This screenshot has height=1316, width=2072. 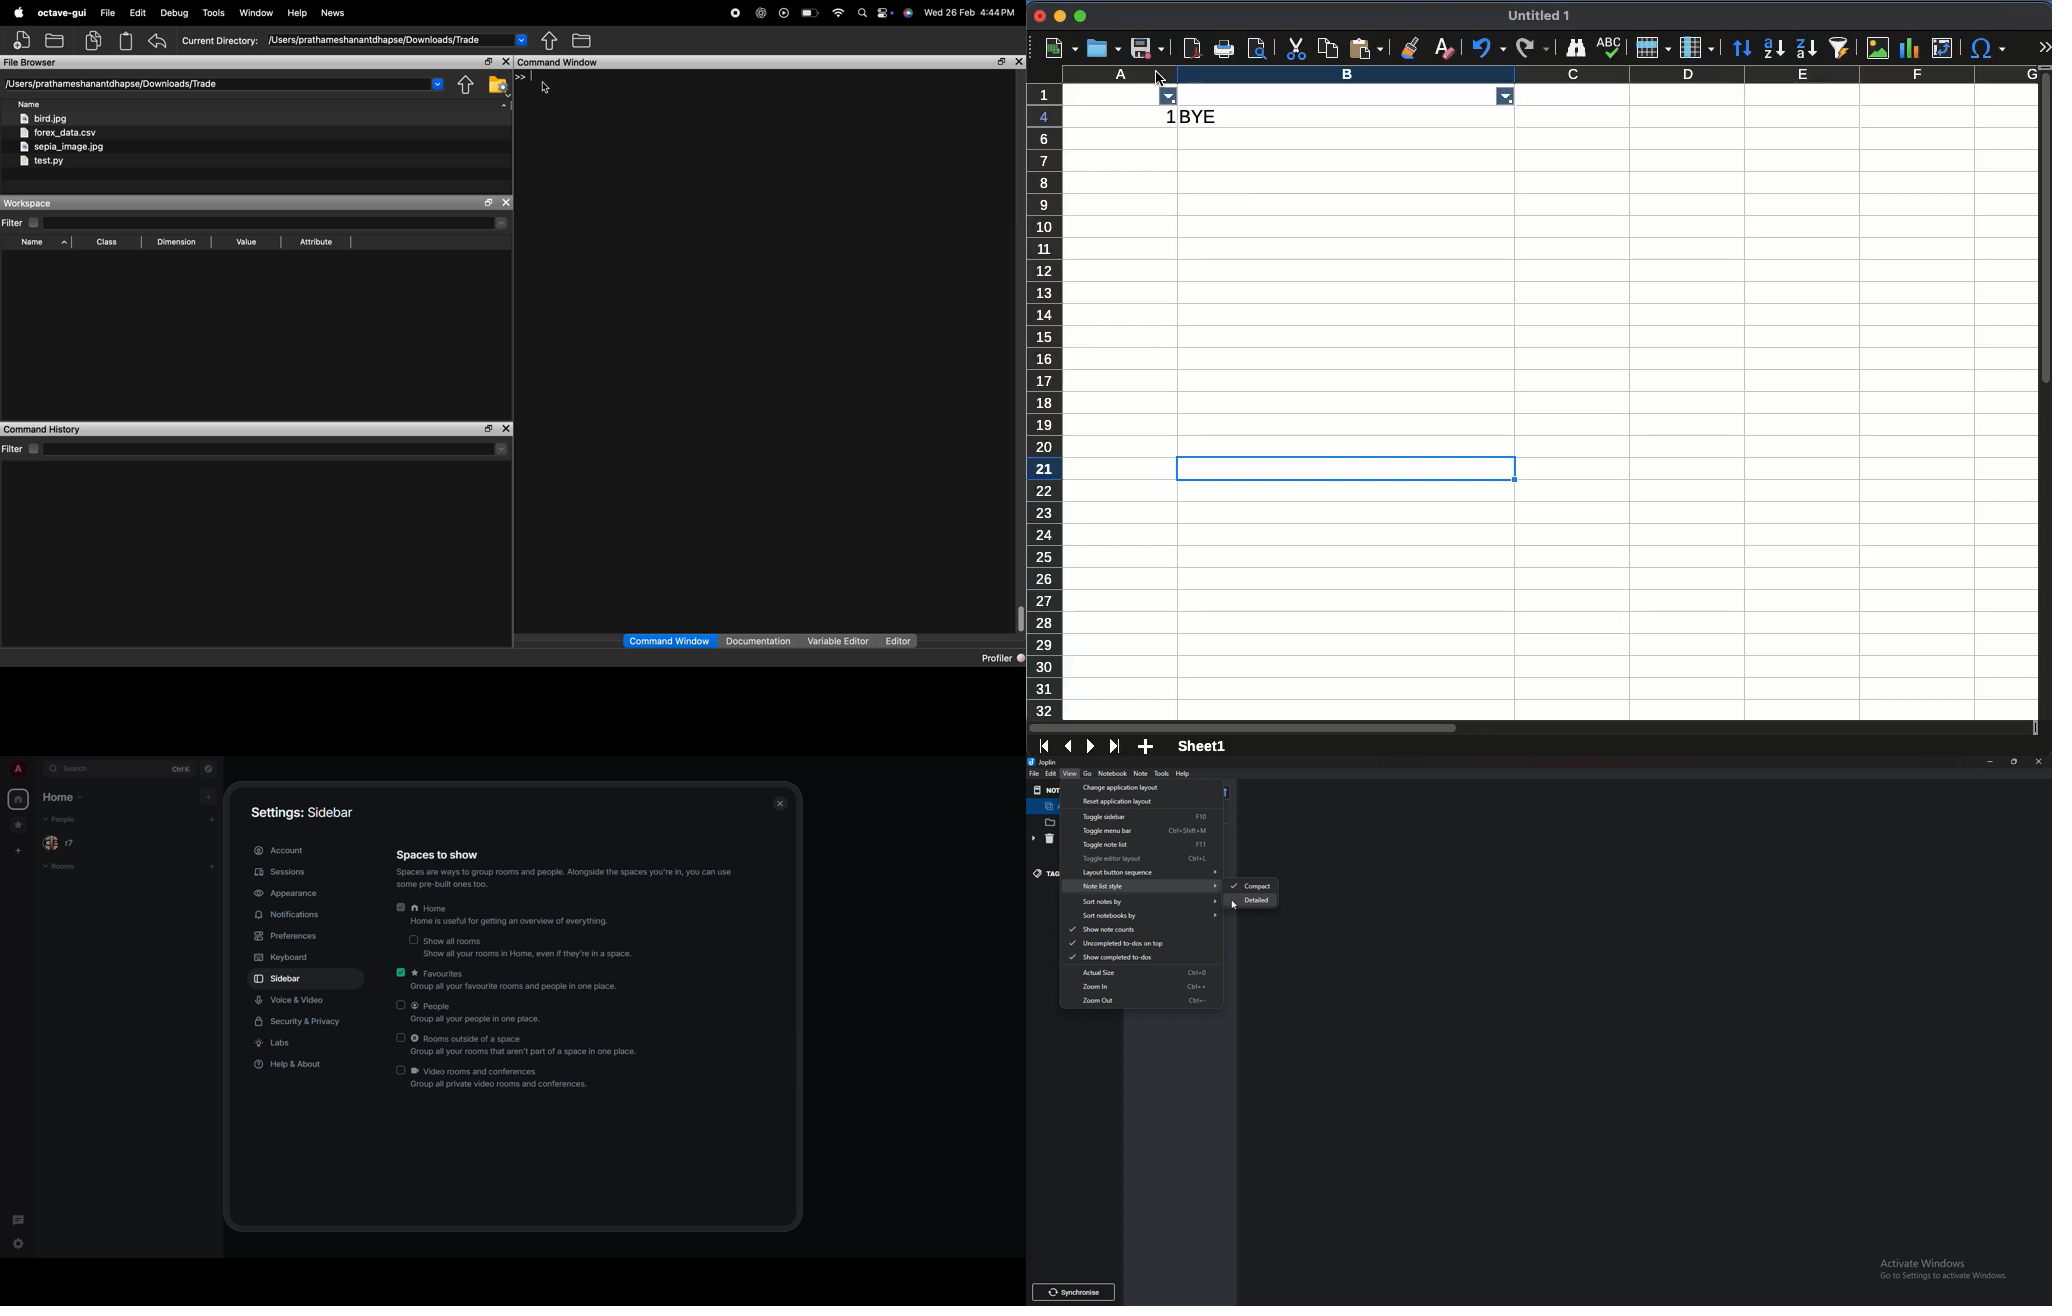 What do you see at coordinates (1743, 50) in the screenshot?
I see `sort` at bounding box center [1743, 50].